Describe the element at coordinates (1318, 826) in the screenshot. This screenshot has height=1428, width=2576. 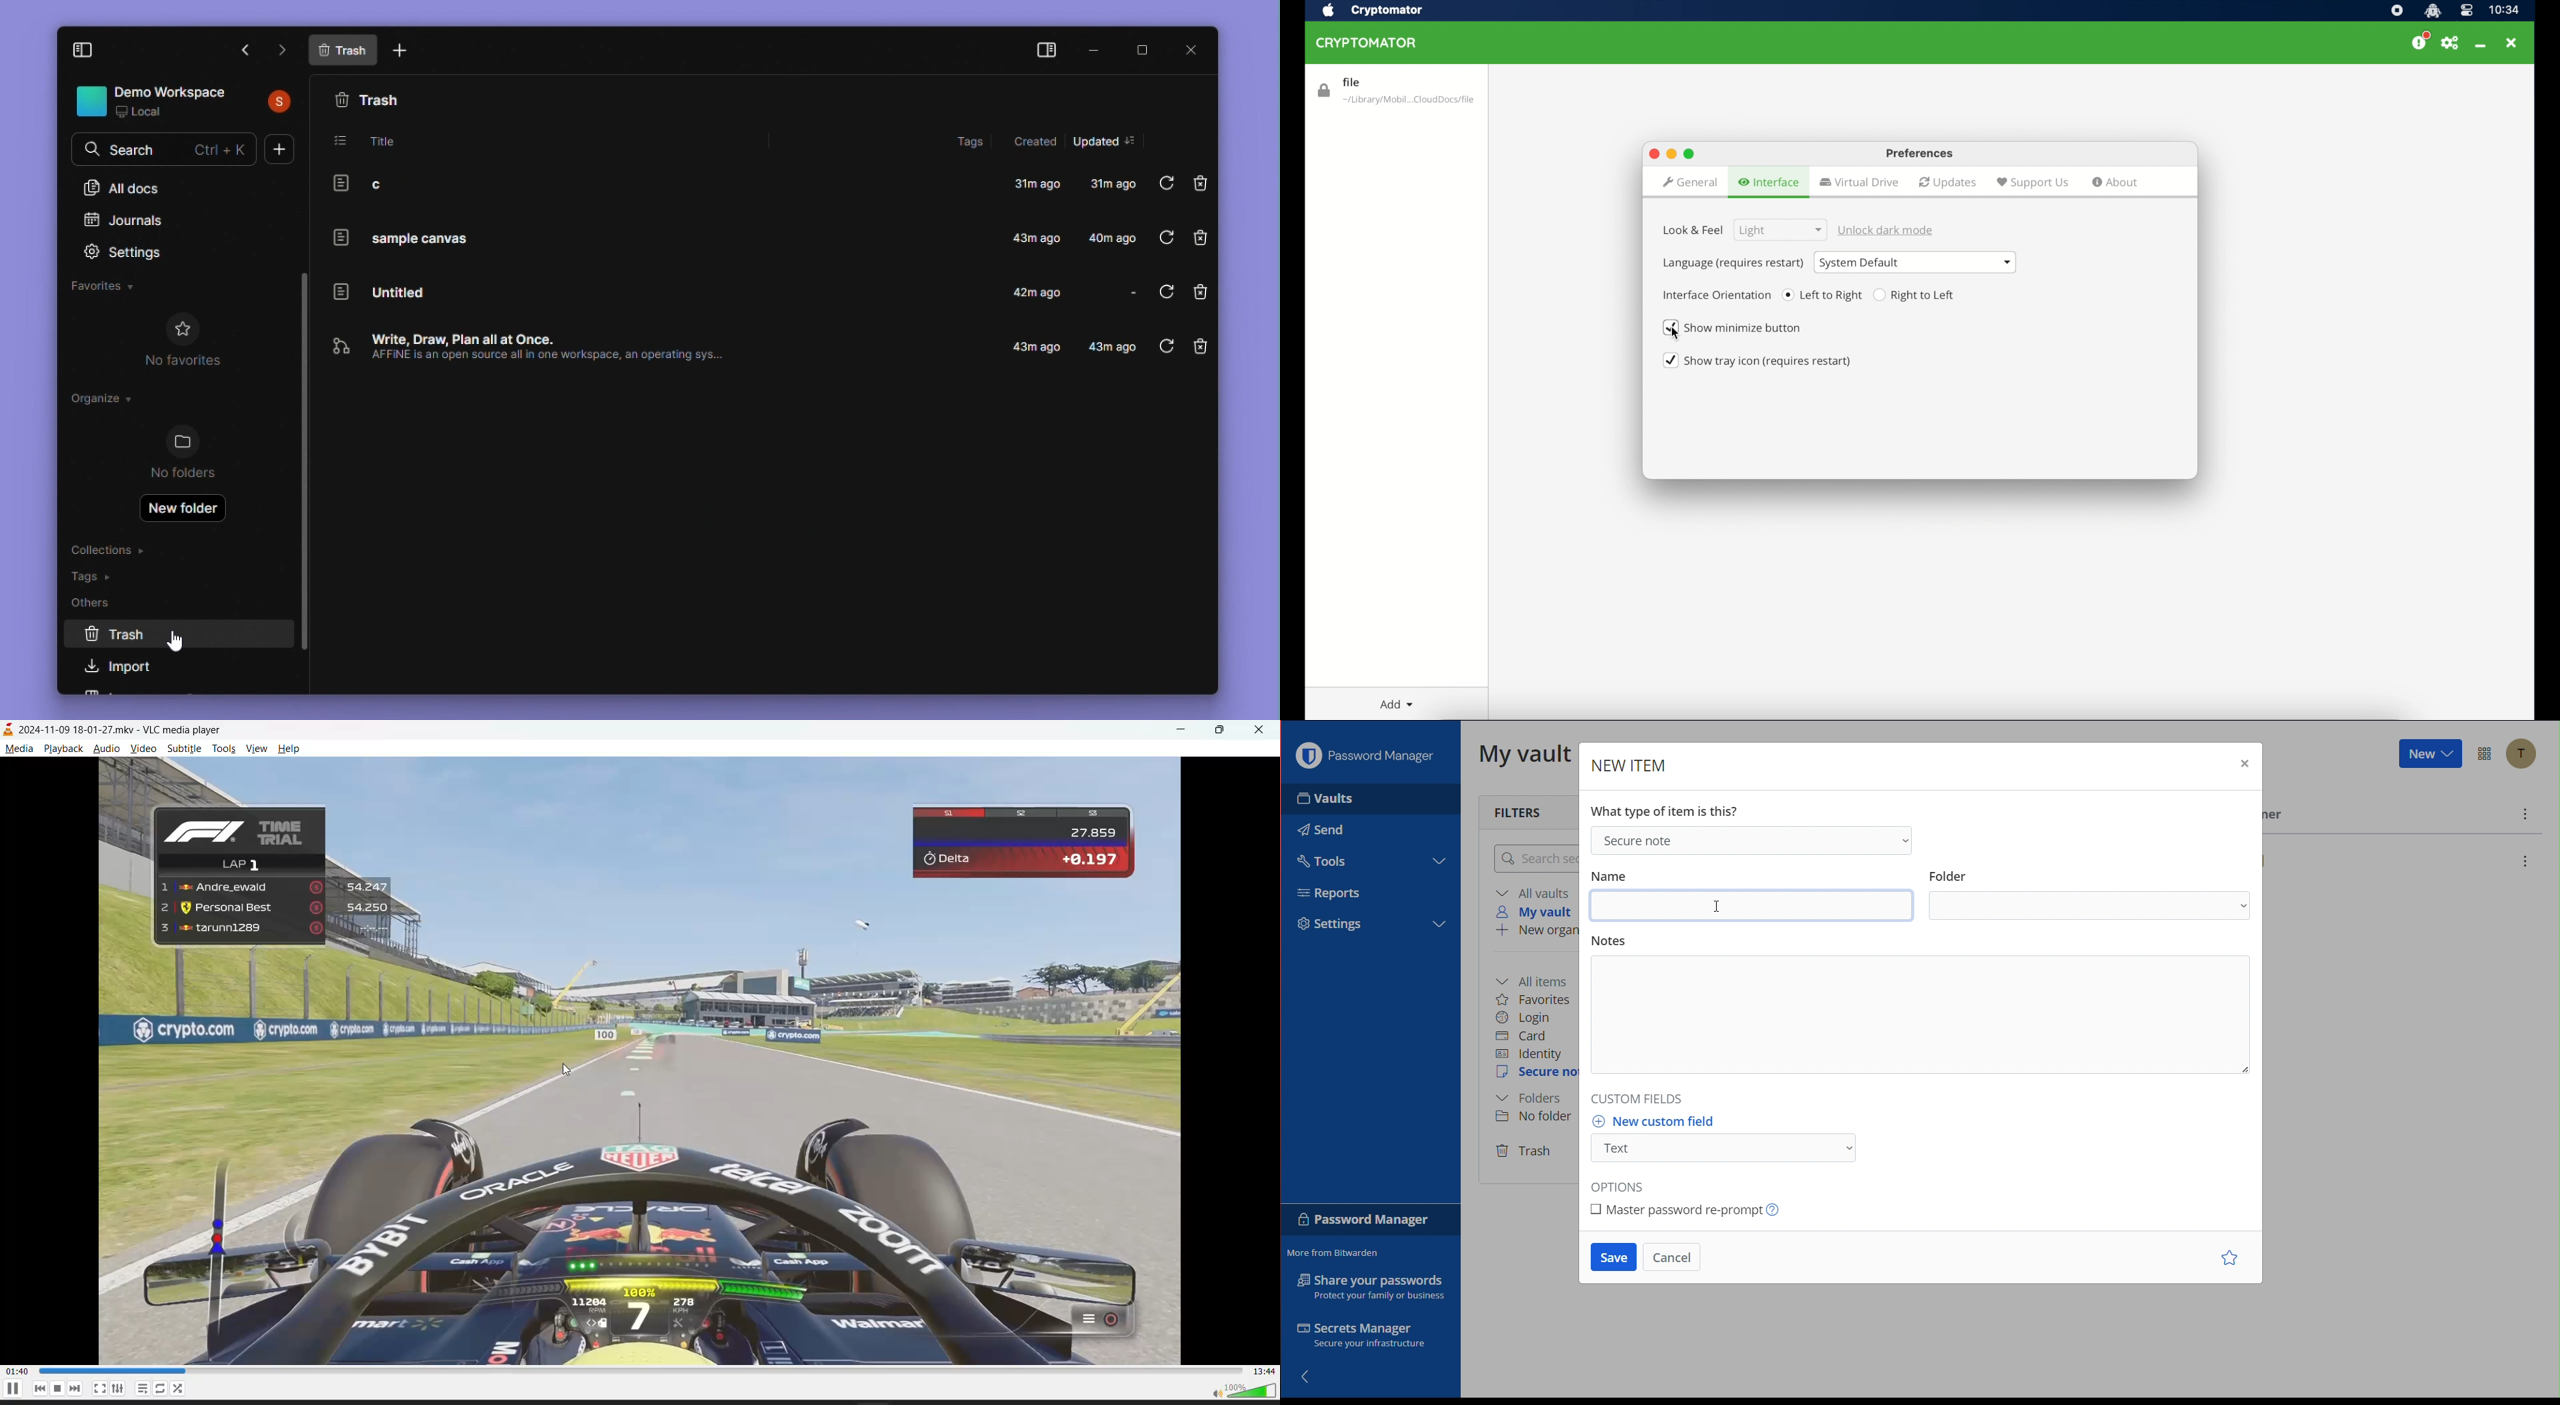
I see `Send` at that location.